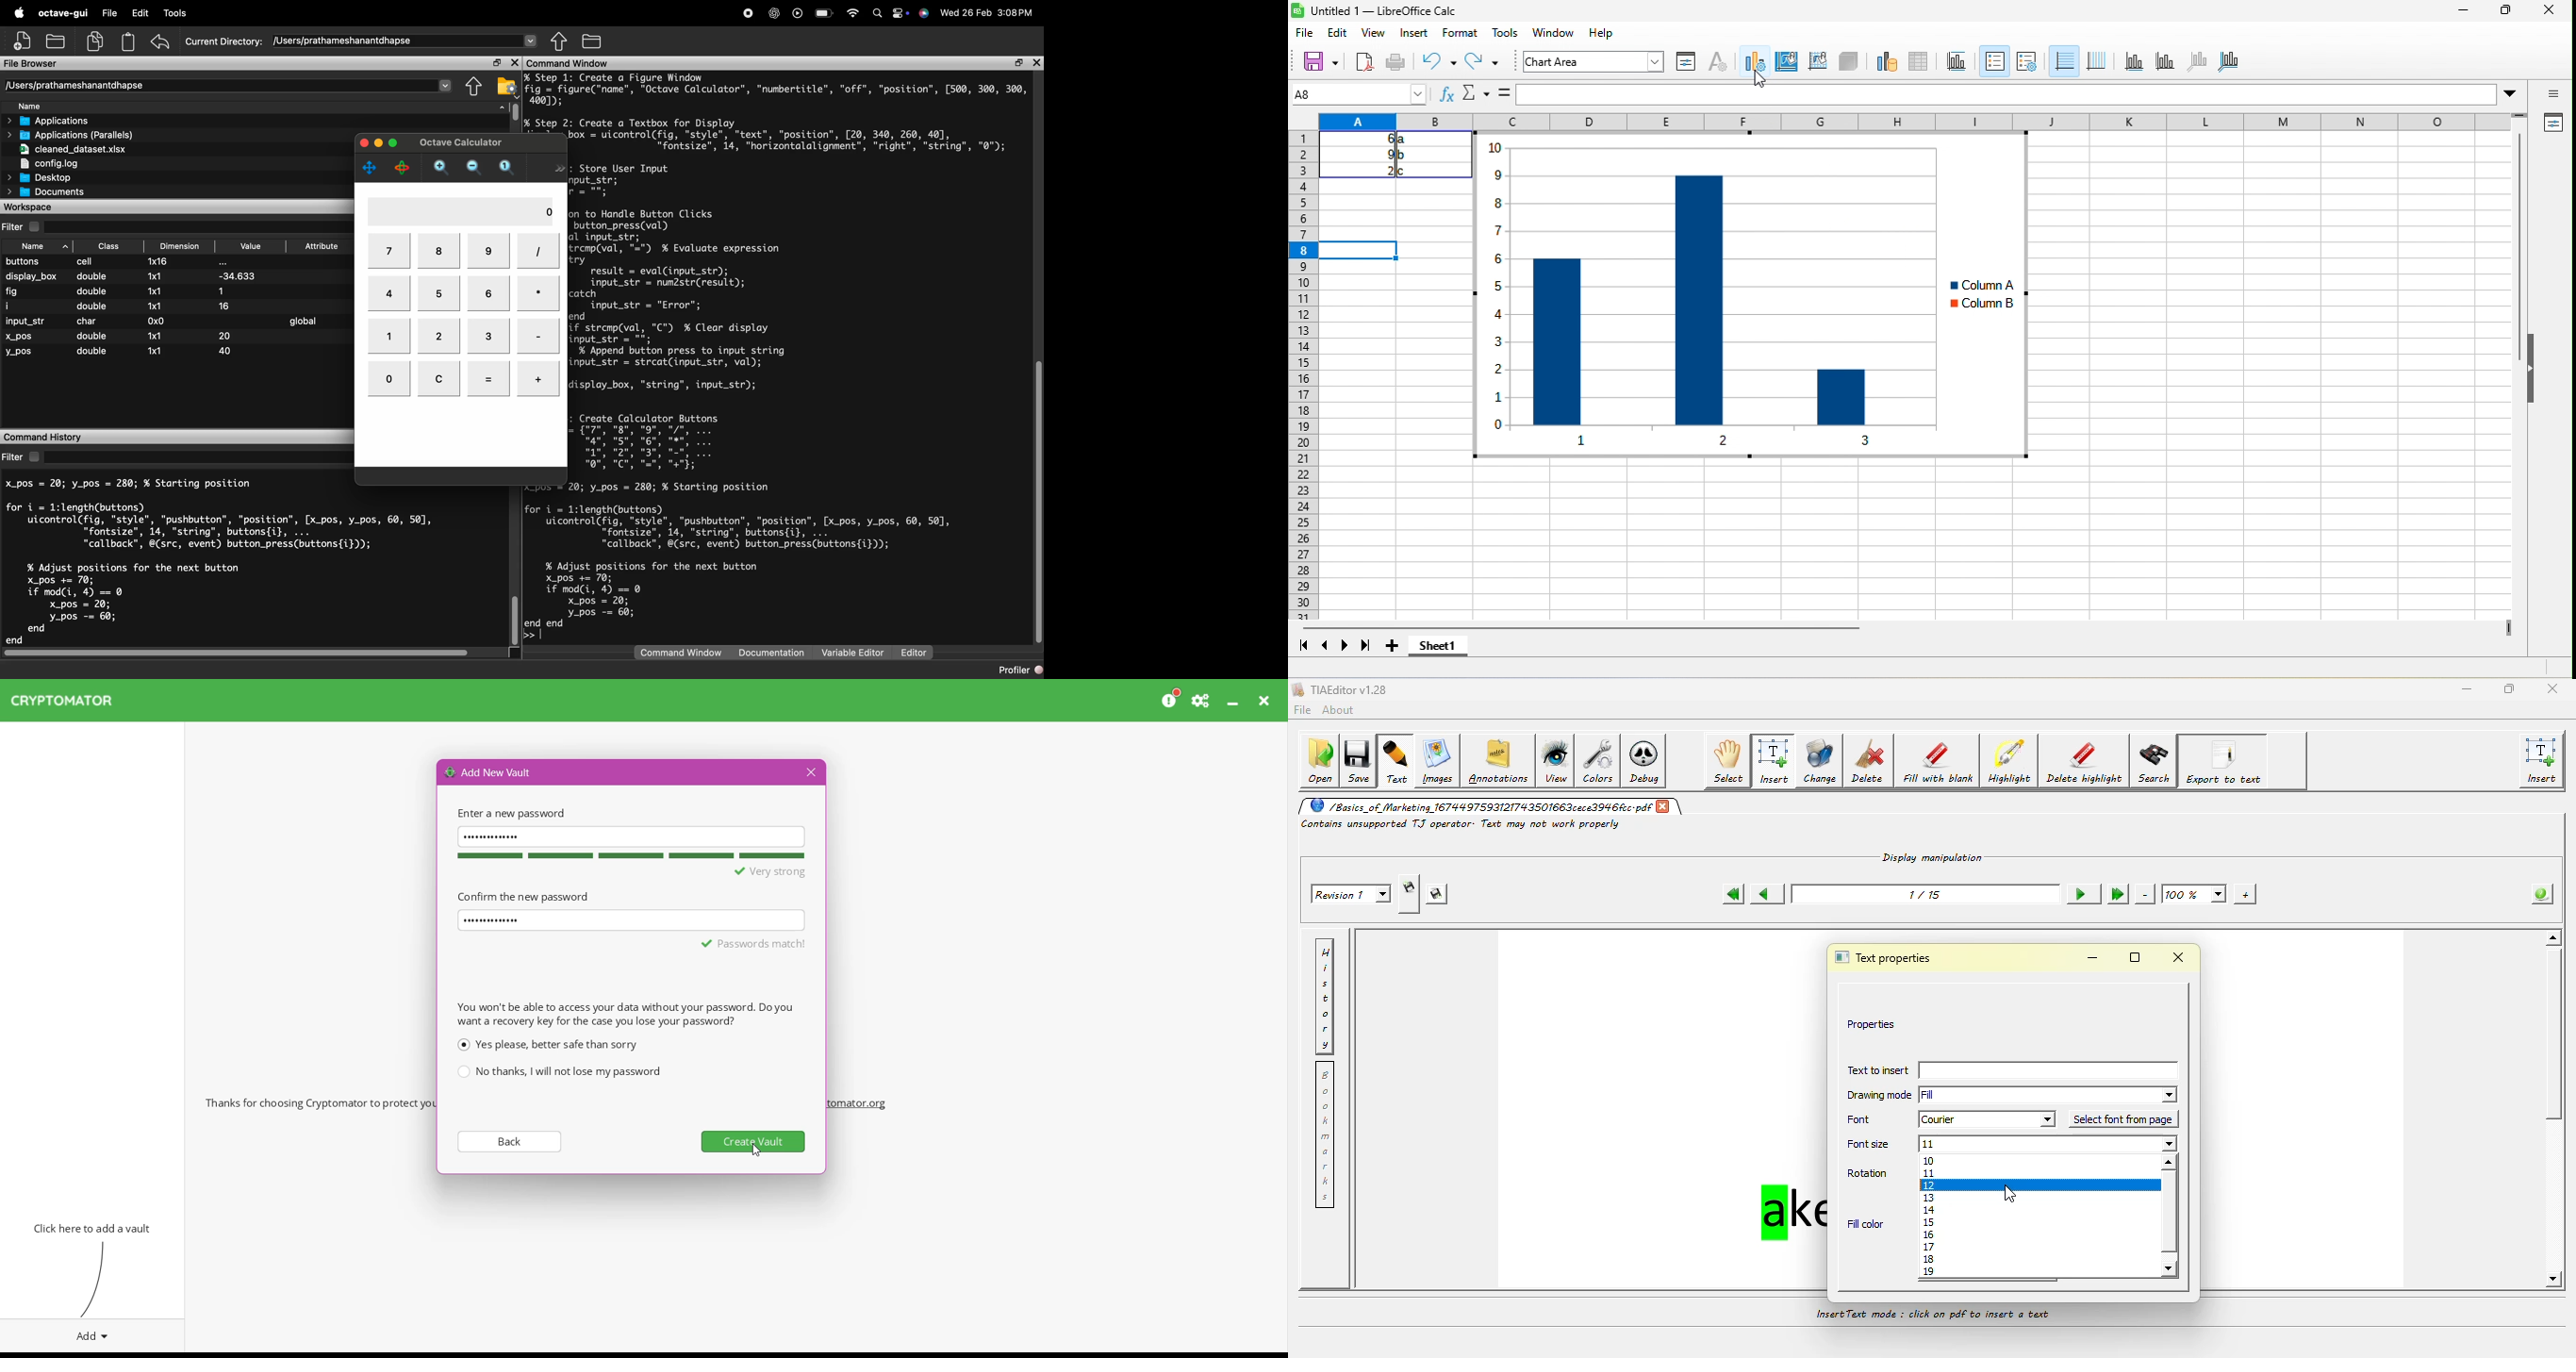  What do you see at coordinates (153, 290) in the screenshot?
I see `1x1` at bounding box center [153, 290].